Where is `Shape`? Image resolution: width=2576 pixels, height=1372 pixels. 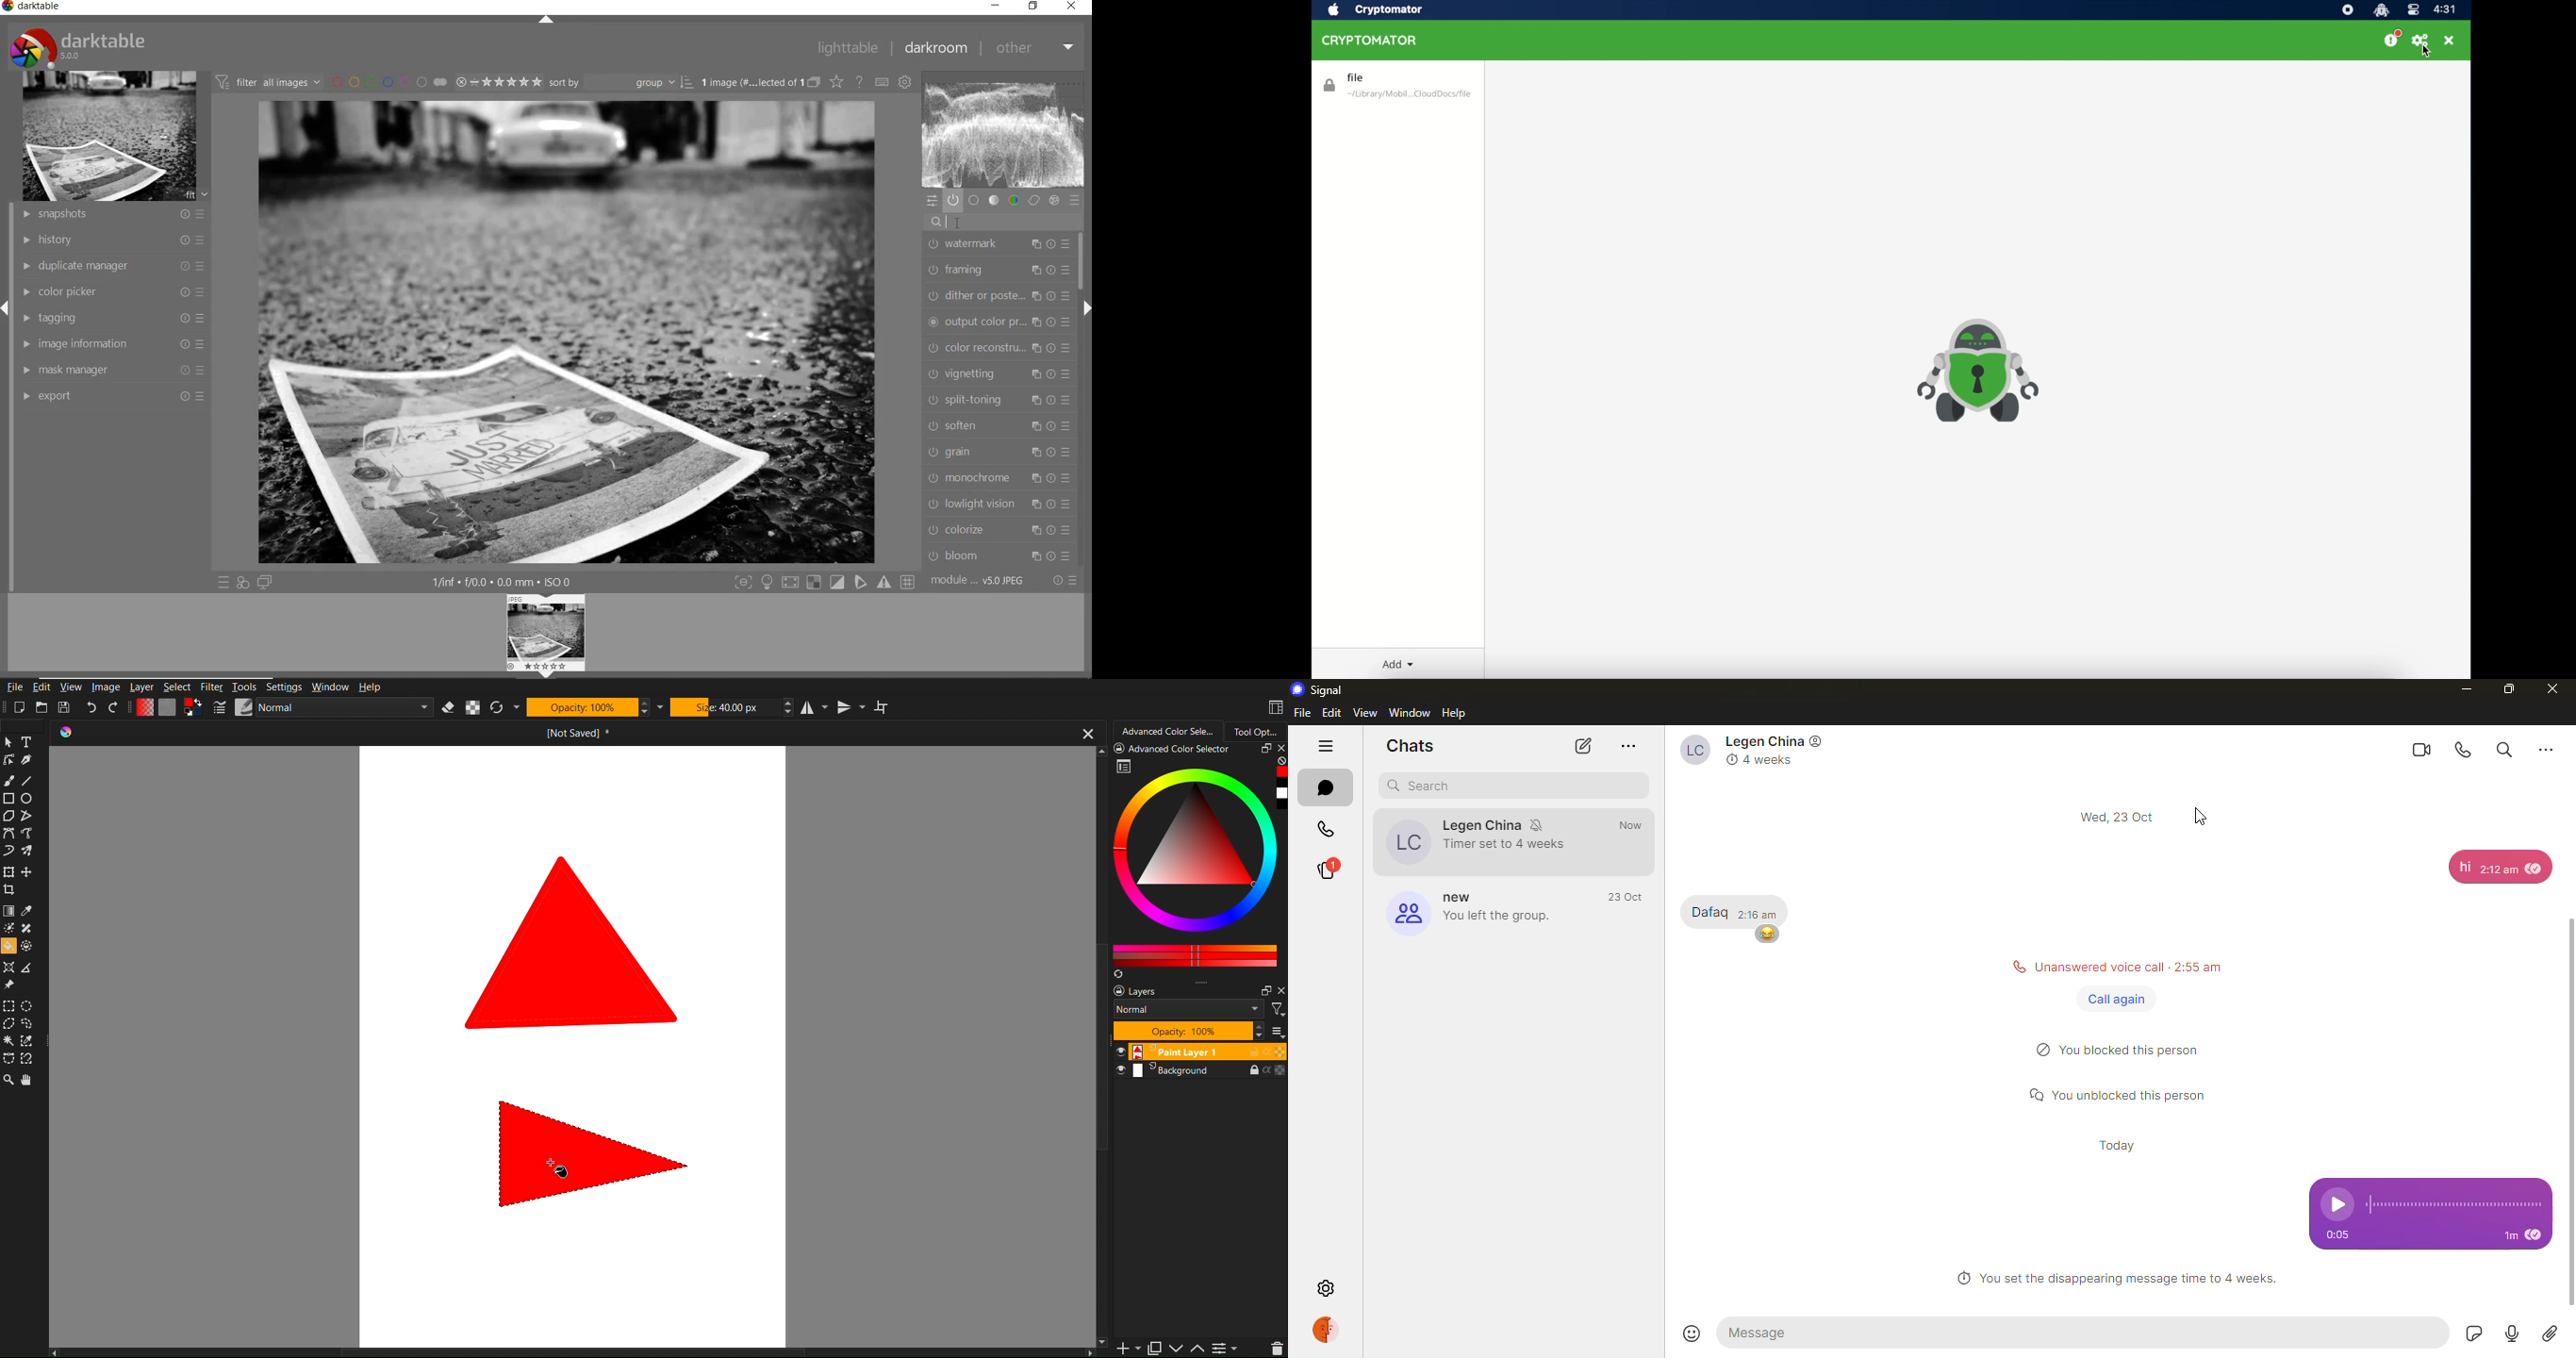
Shape is located at coordinates (575, 941).